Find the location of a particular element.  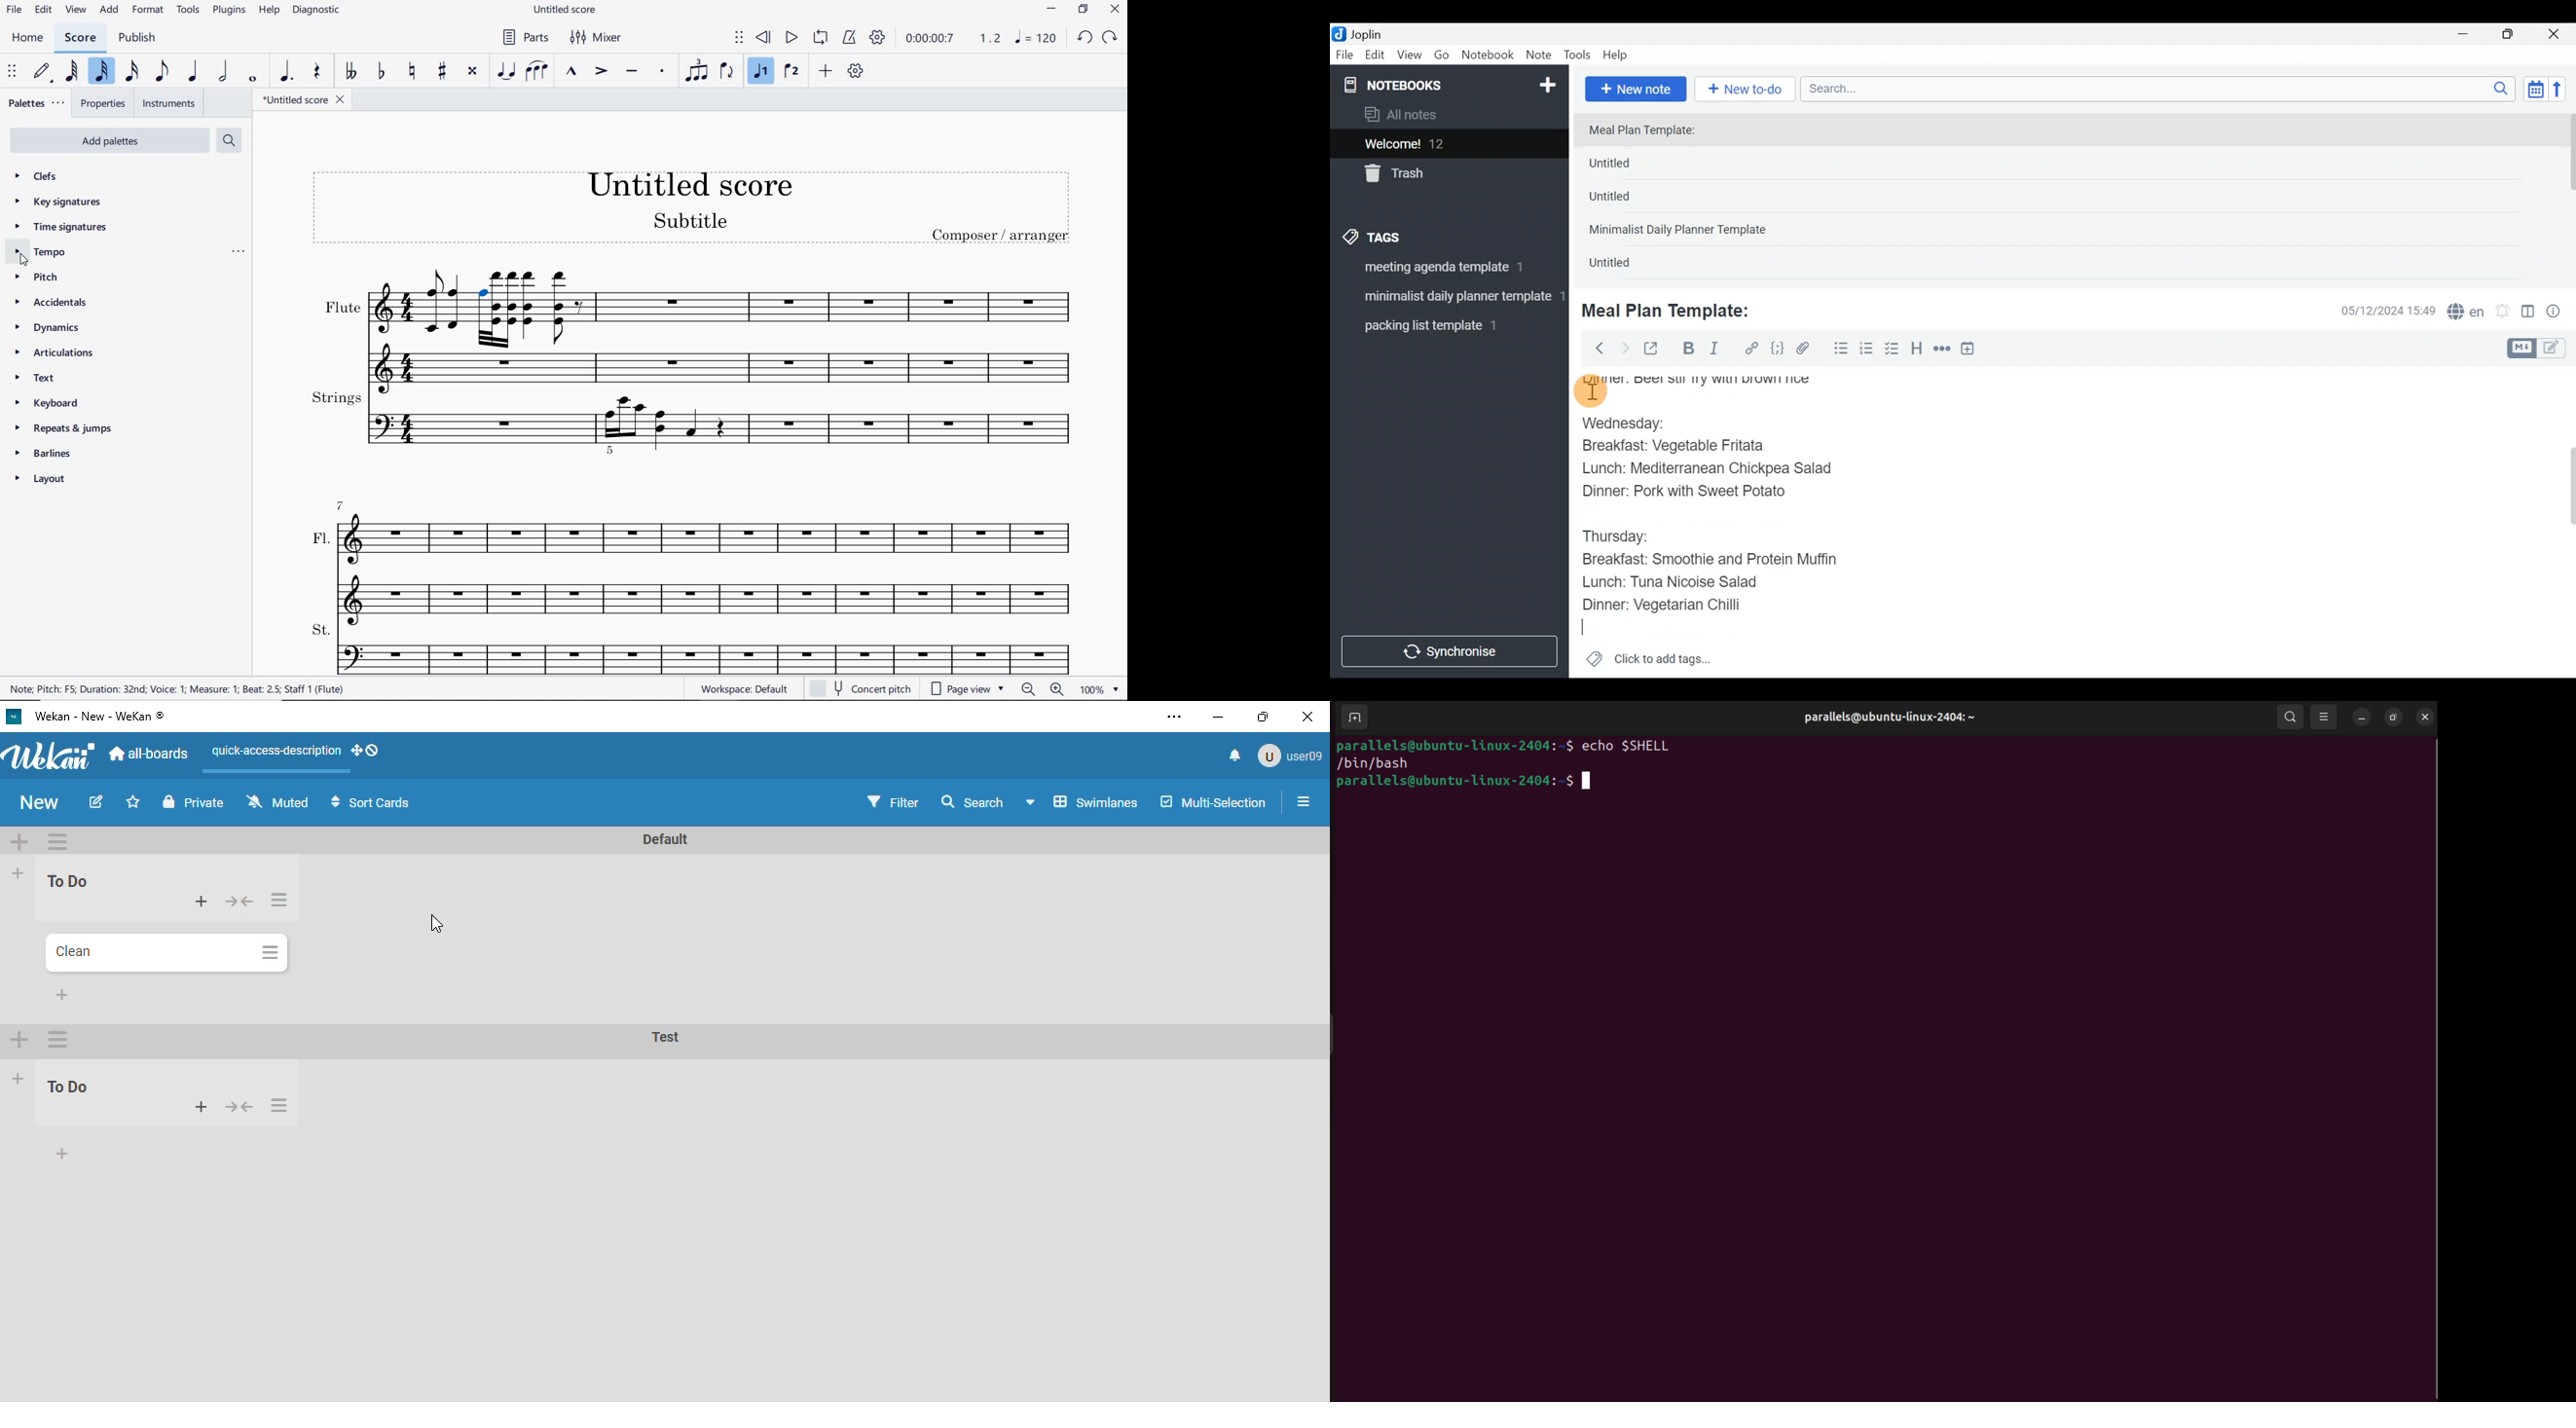

clefs is located at coordinates (66, 175).